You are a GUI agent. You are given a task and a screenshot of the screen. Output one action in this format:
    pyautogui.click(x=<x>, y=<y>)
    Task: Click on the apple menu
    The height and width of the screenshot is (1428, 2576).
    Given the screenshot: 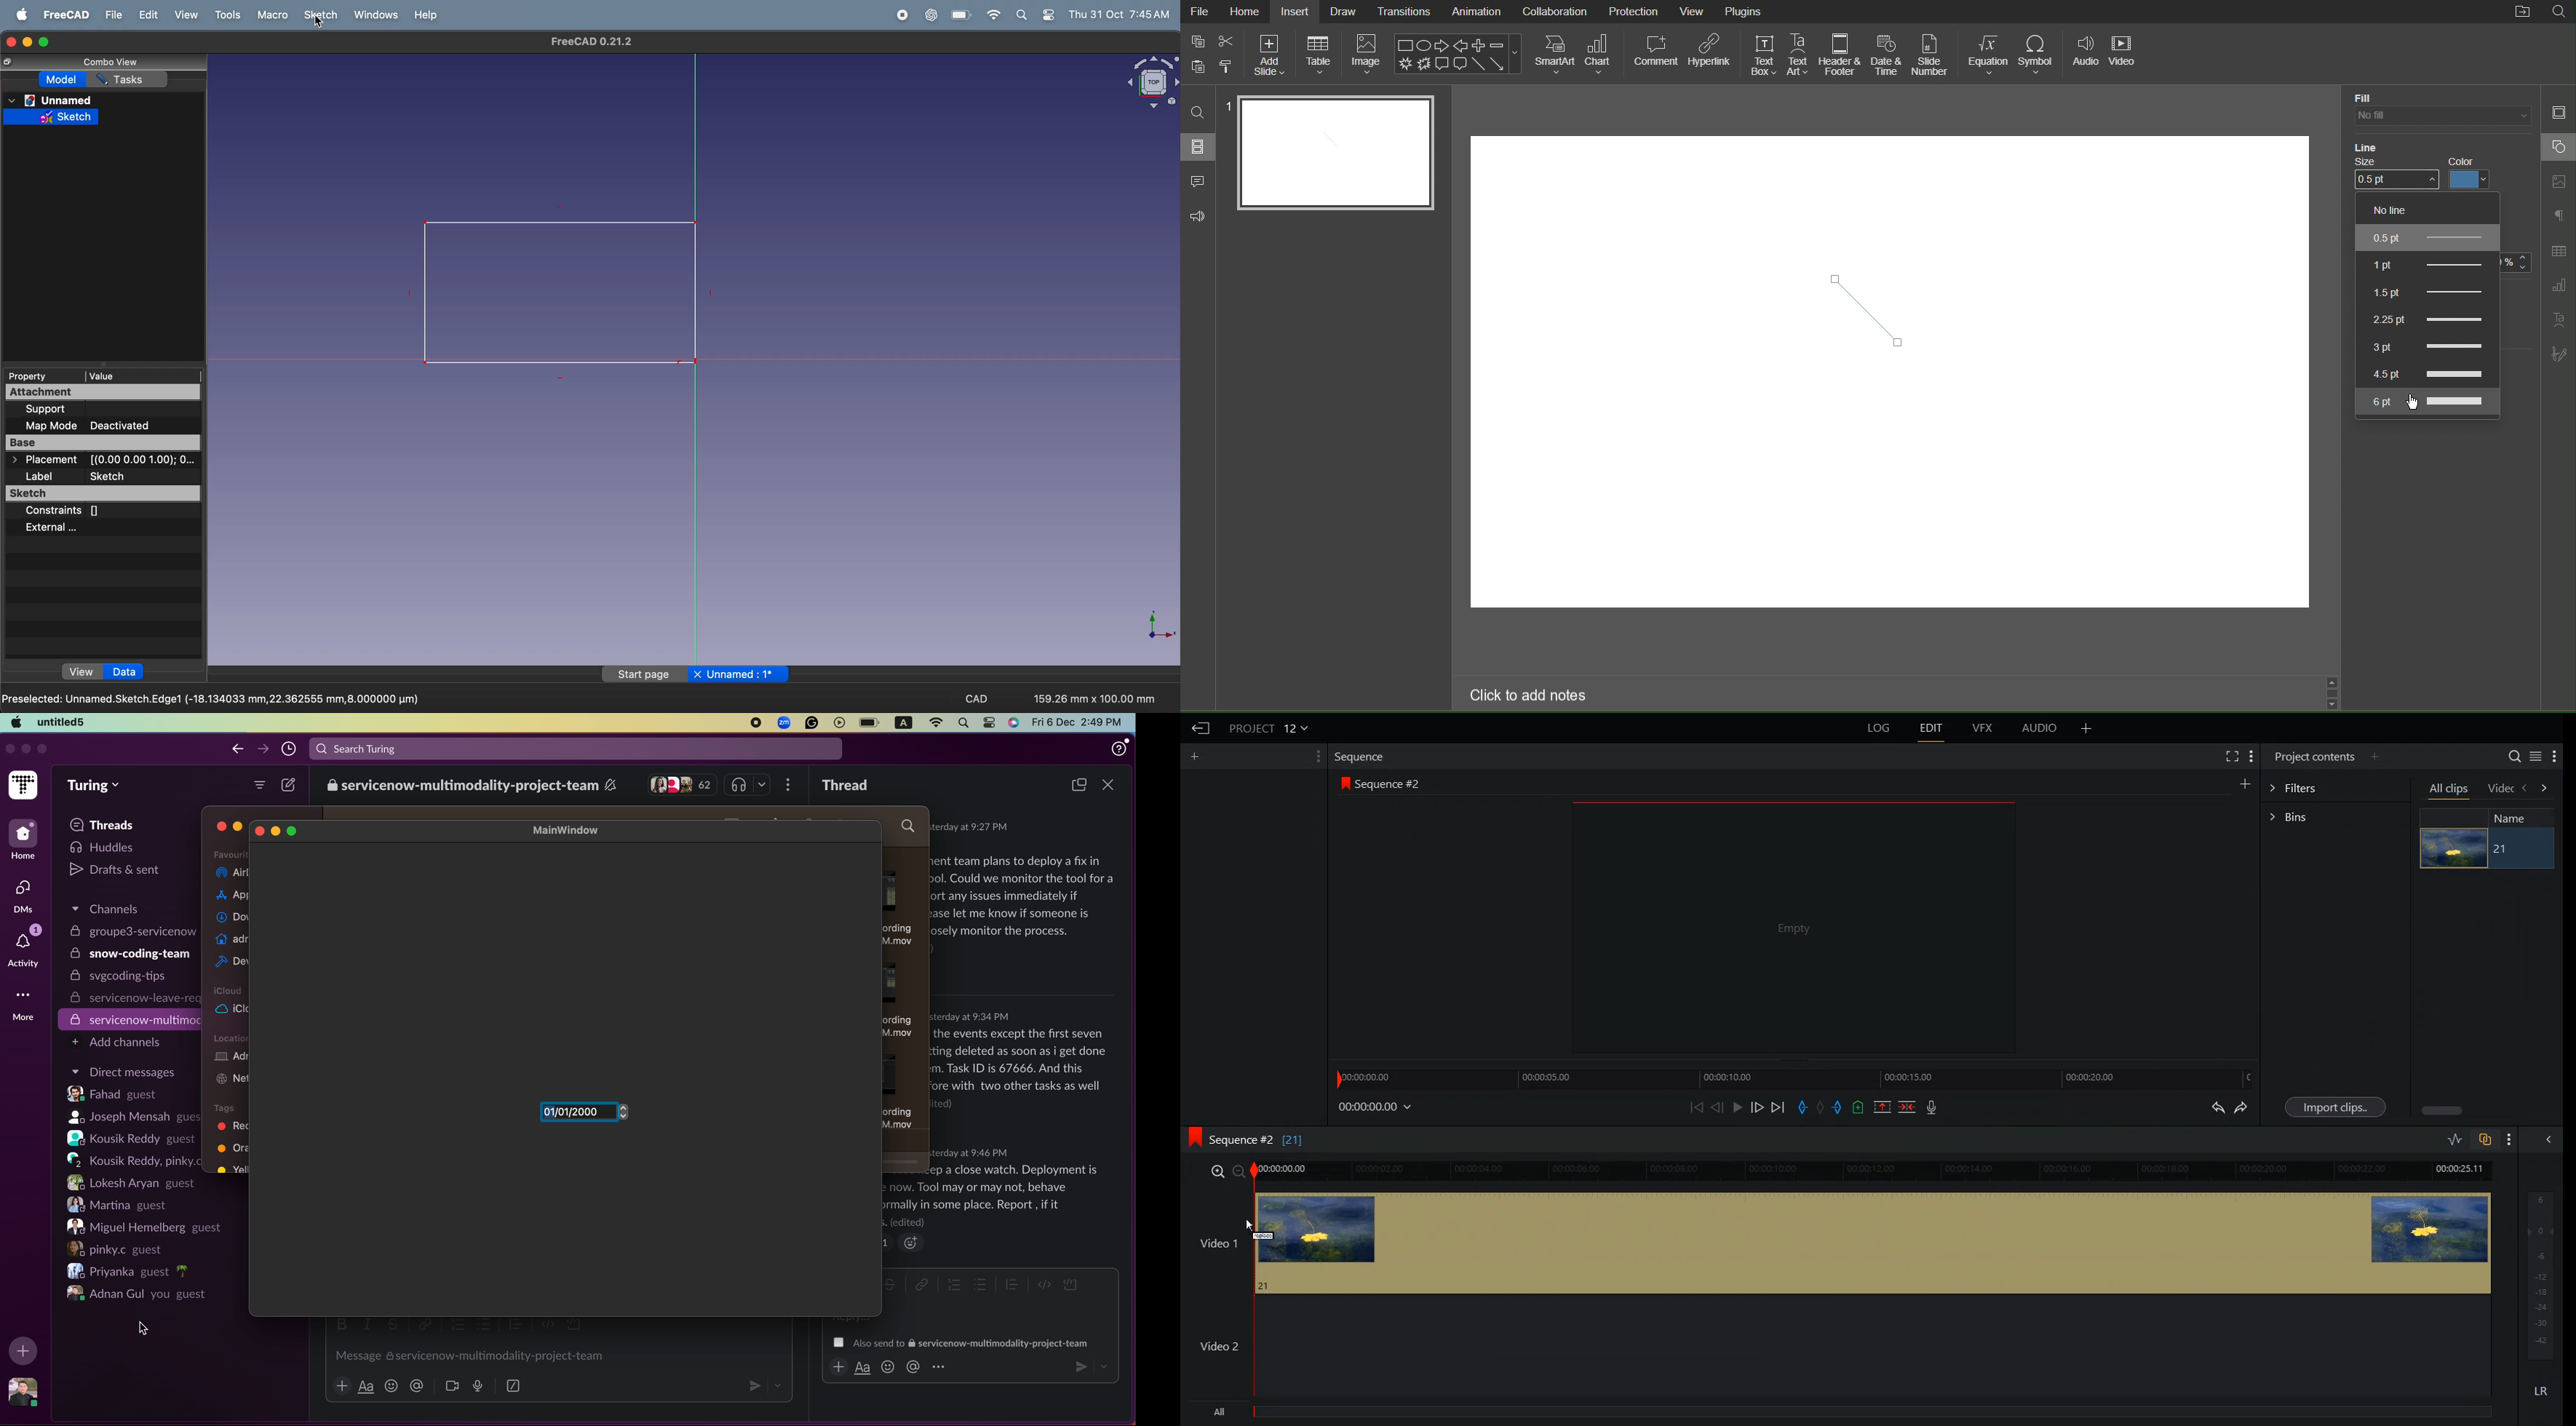 What is the action you would take?
    pyautogui.click(x=17, y=15)
    